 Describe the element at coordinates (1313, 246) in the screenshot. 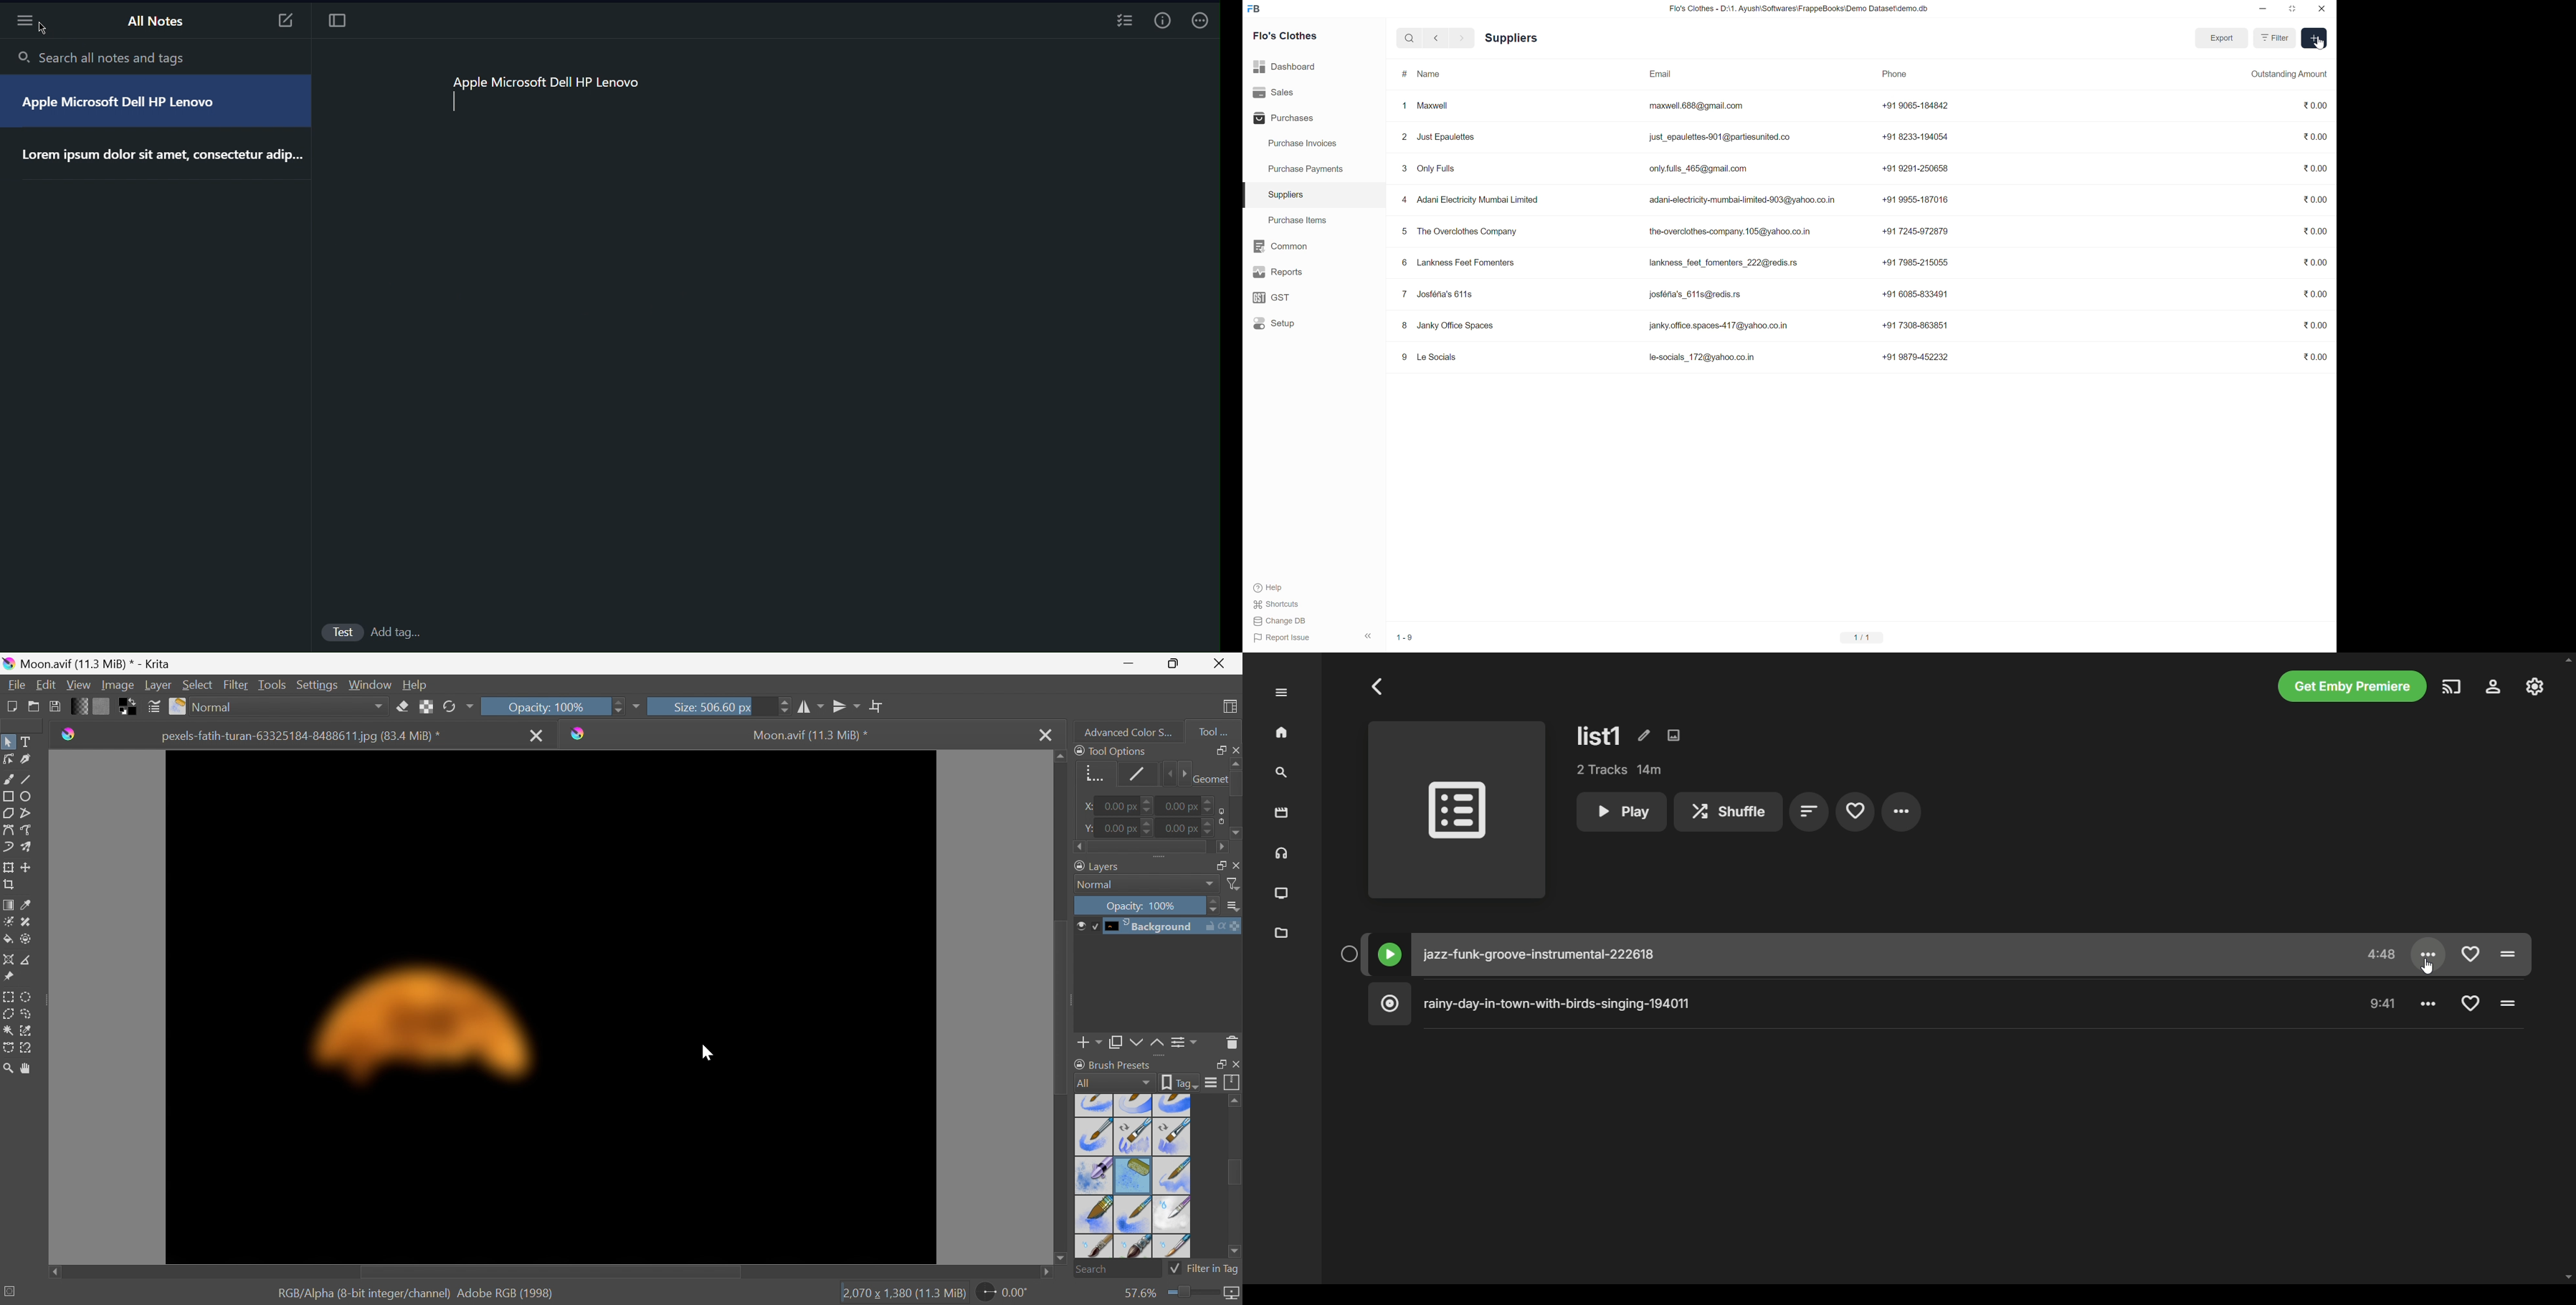

I see `Common` at that location.